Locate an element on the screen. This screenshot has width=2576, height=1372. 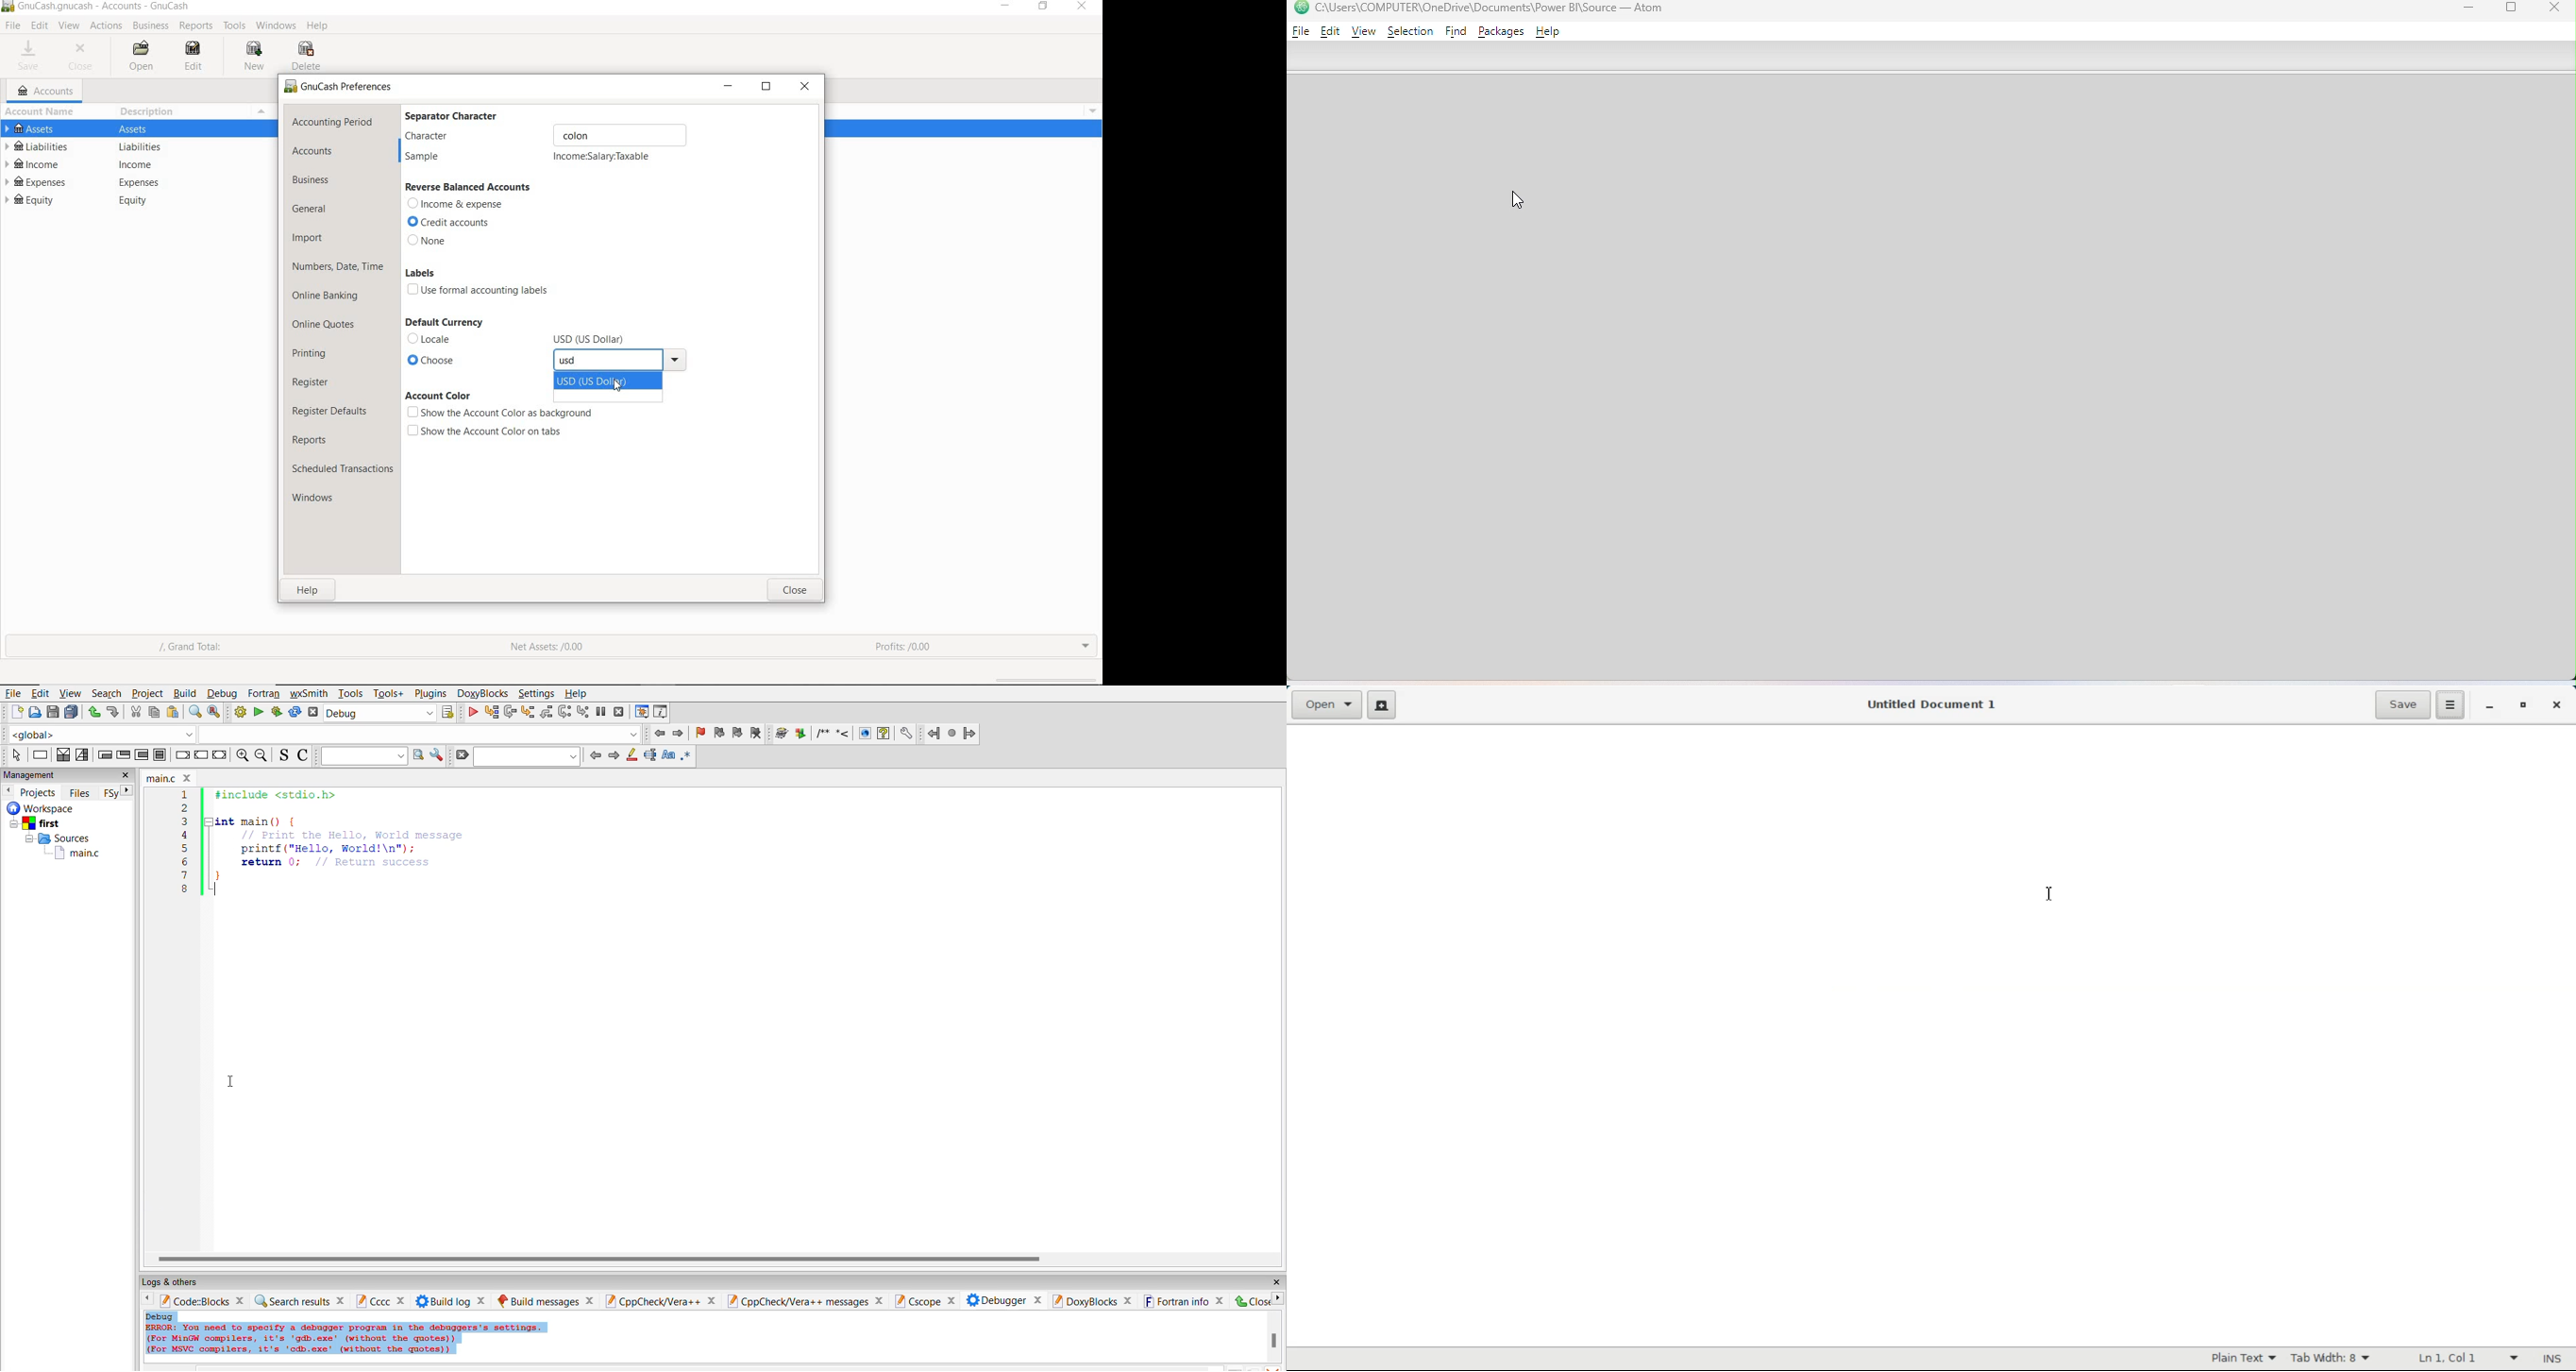
 is located at coordinates (7, 9).